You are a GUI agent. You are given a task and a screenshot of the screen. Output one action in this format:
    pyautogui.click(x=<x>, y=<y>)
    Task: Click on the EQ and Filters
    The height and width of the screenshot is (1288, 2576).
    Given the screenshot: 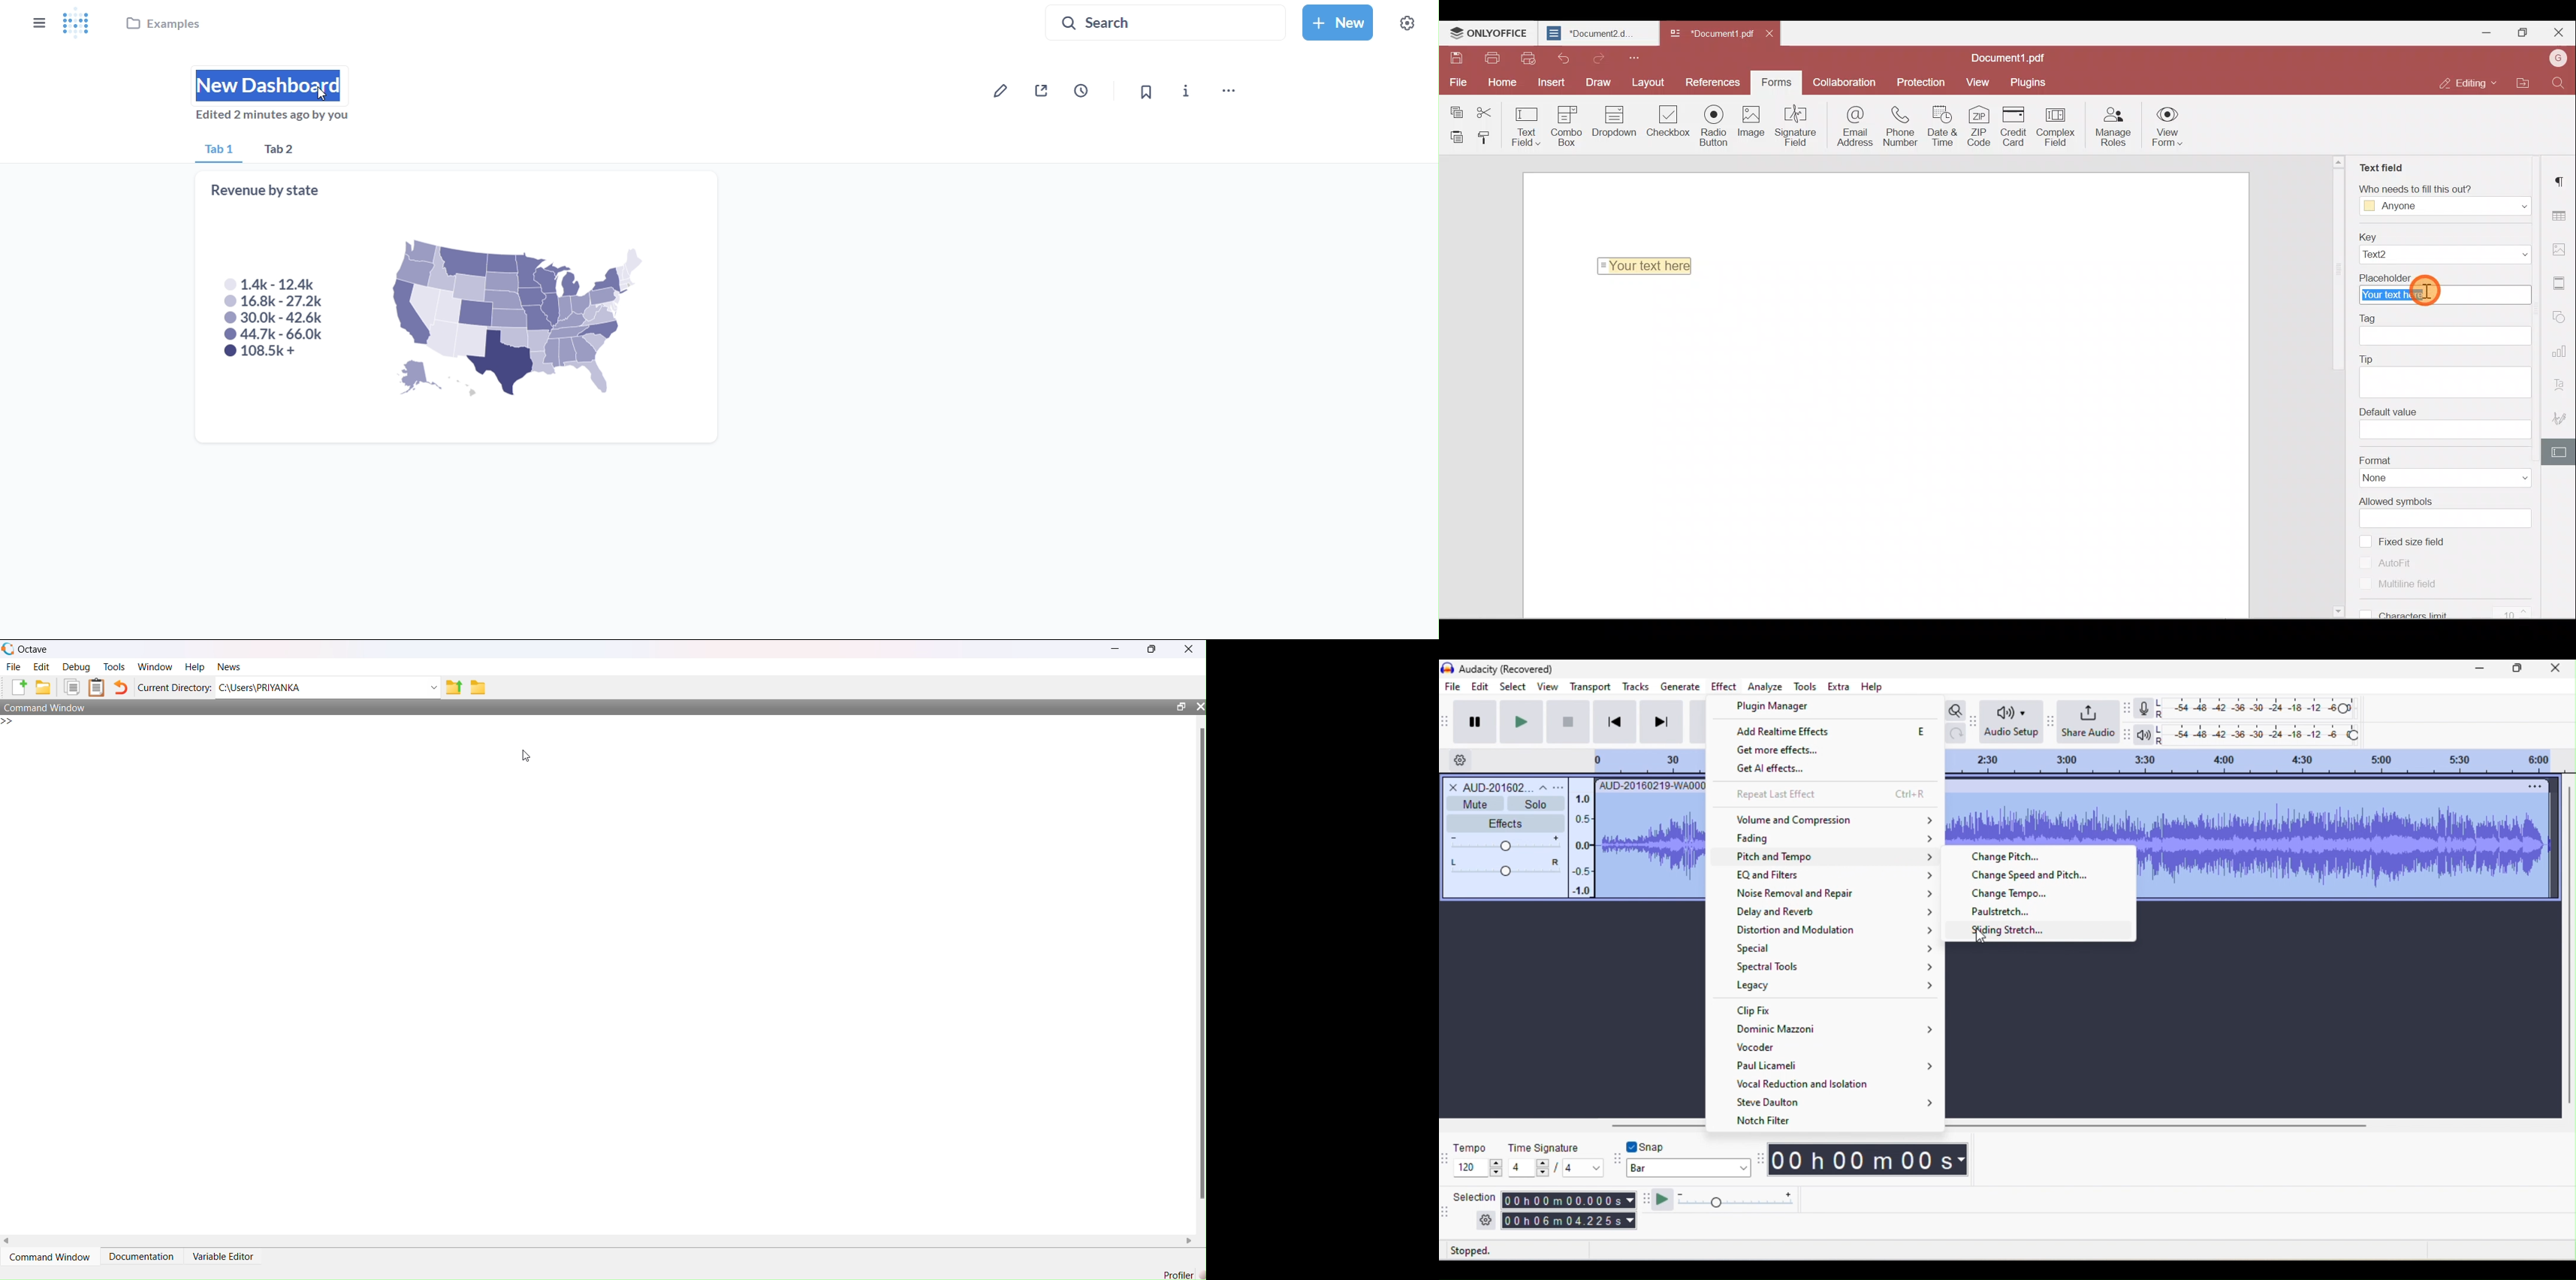 What is the action you would take?
    pyautogui.click(x=1839, y=877)
    